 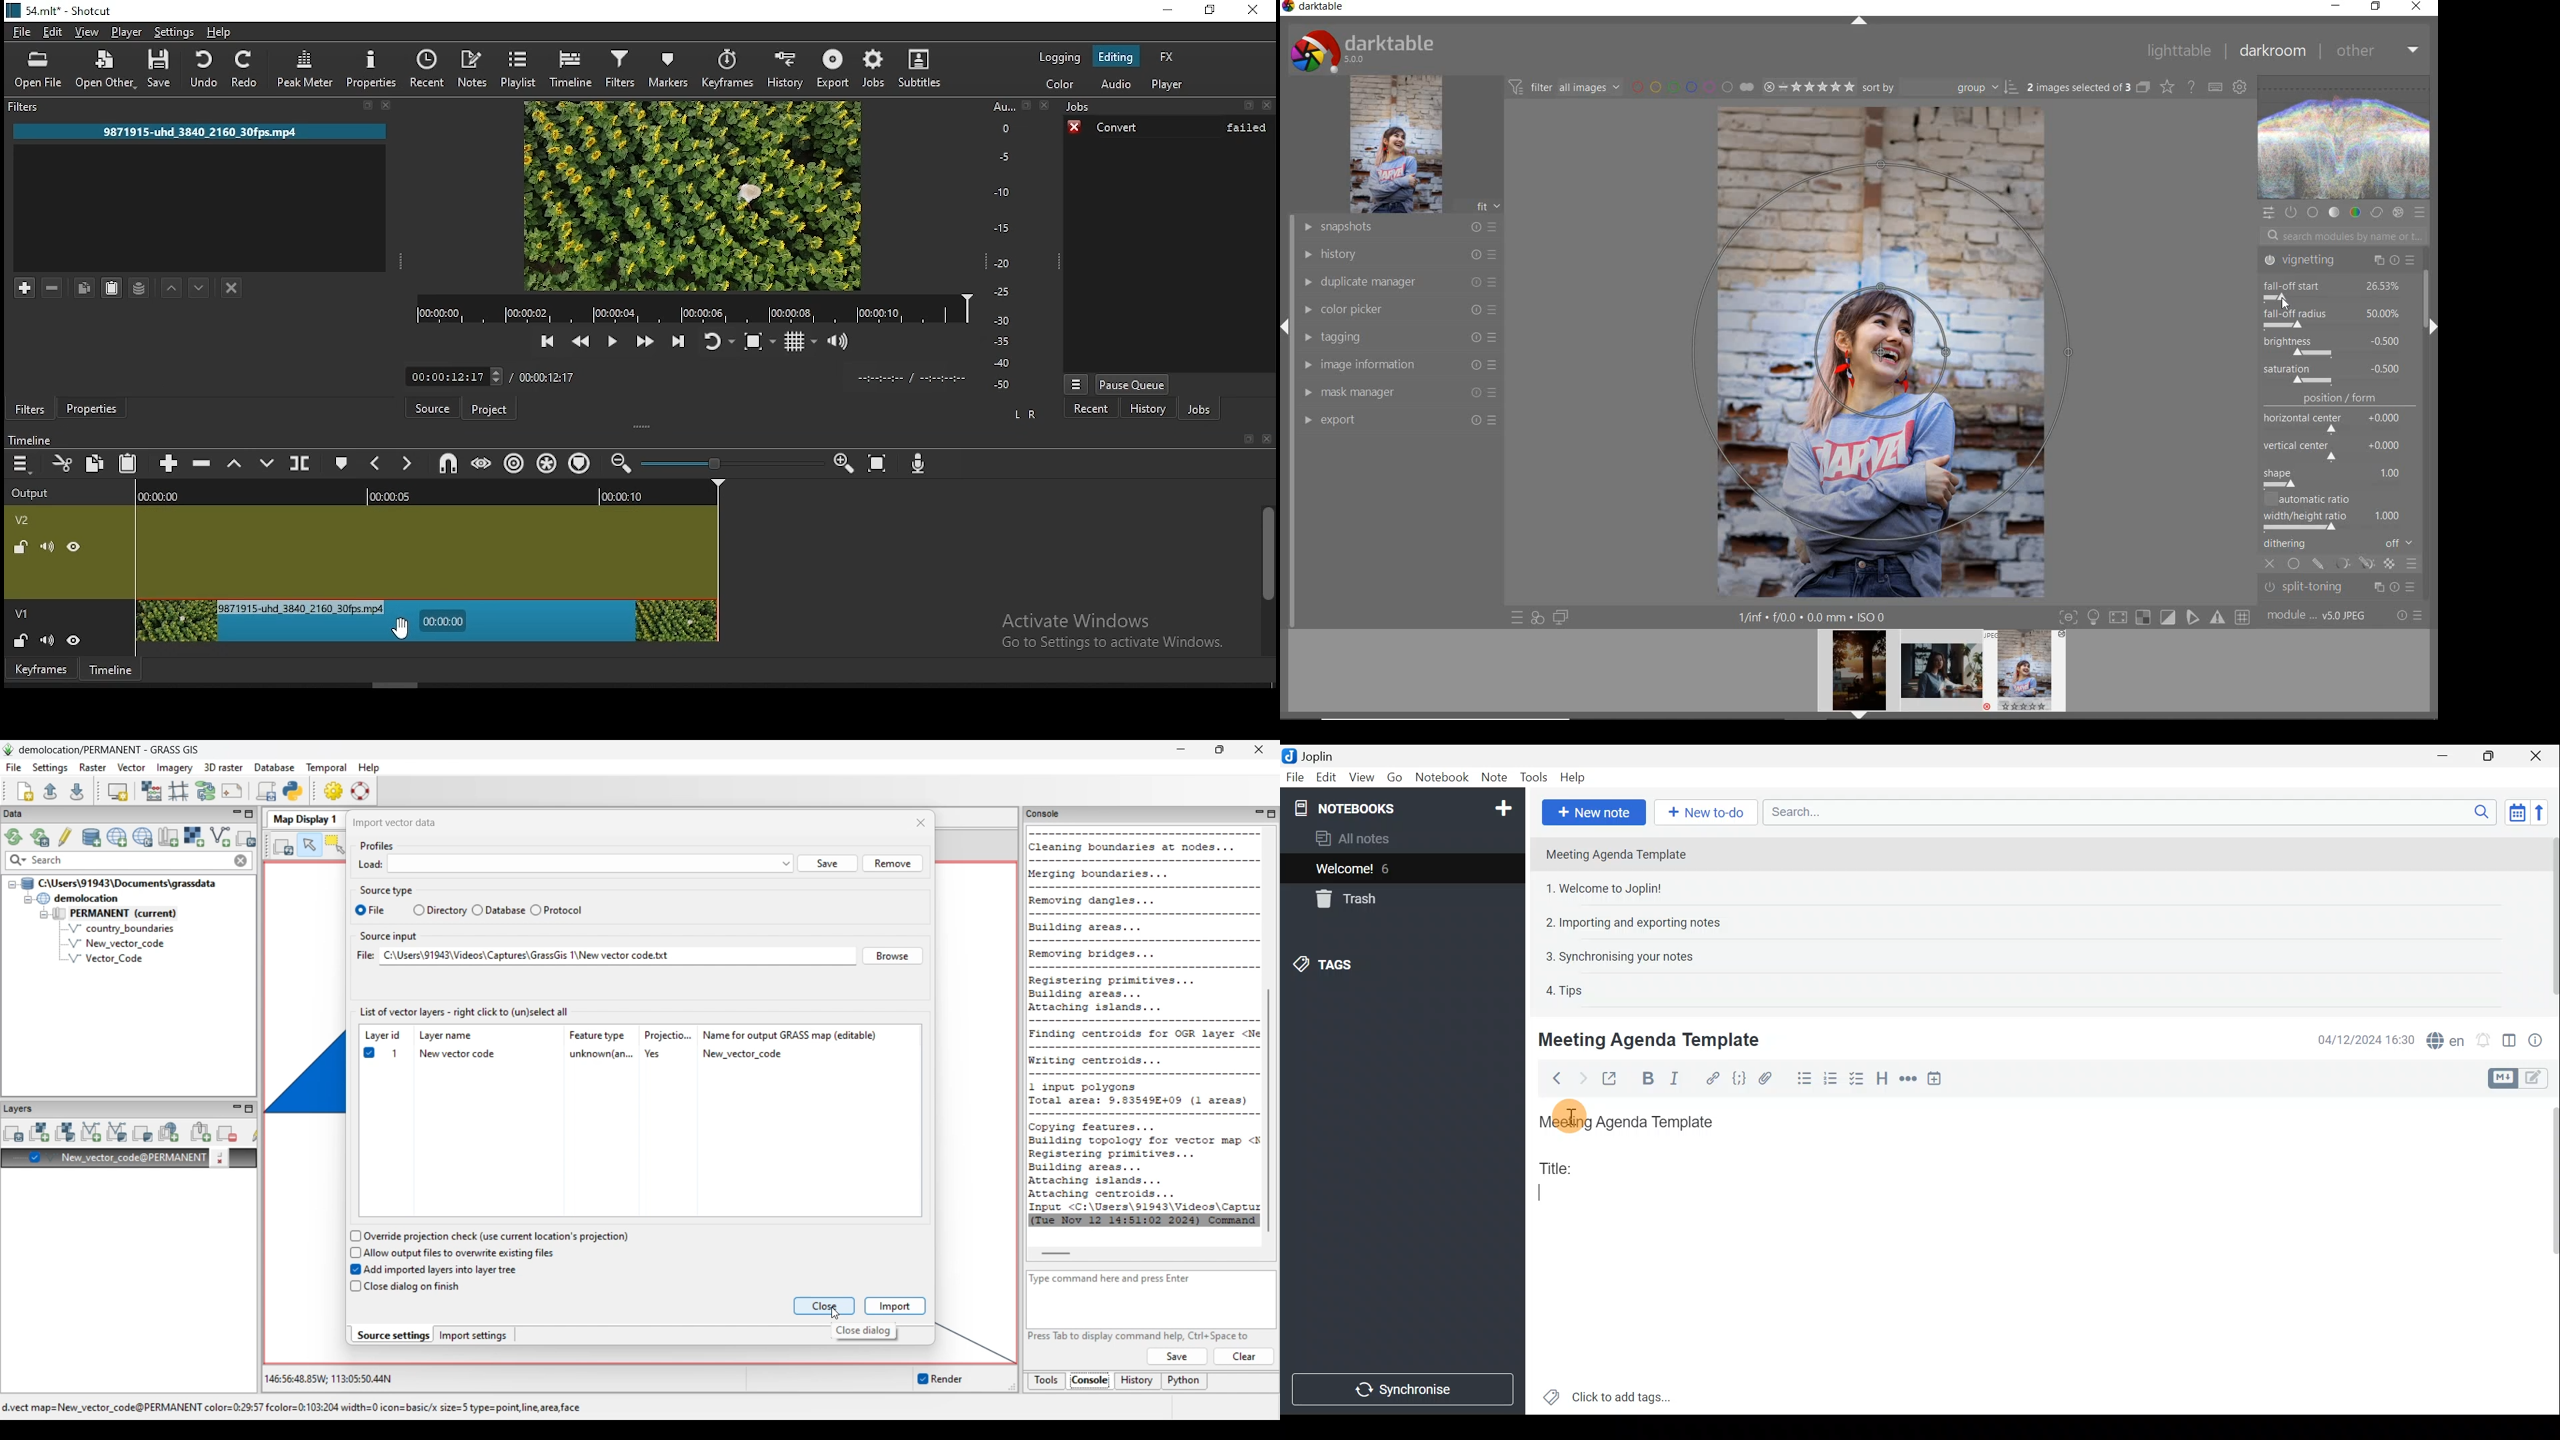 I want to click on editing, so click(x=1121, y=57).